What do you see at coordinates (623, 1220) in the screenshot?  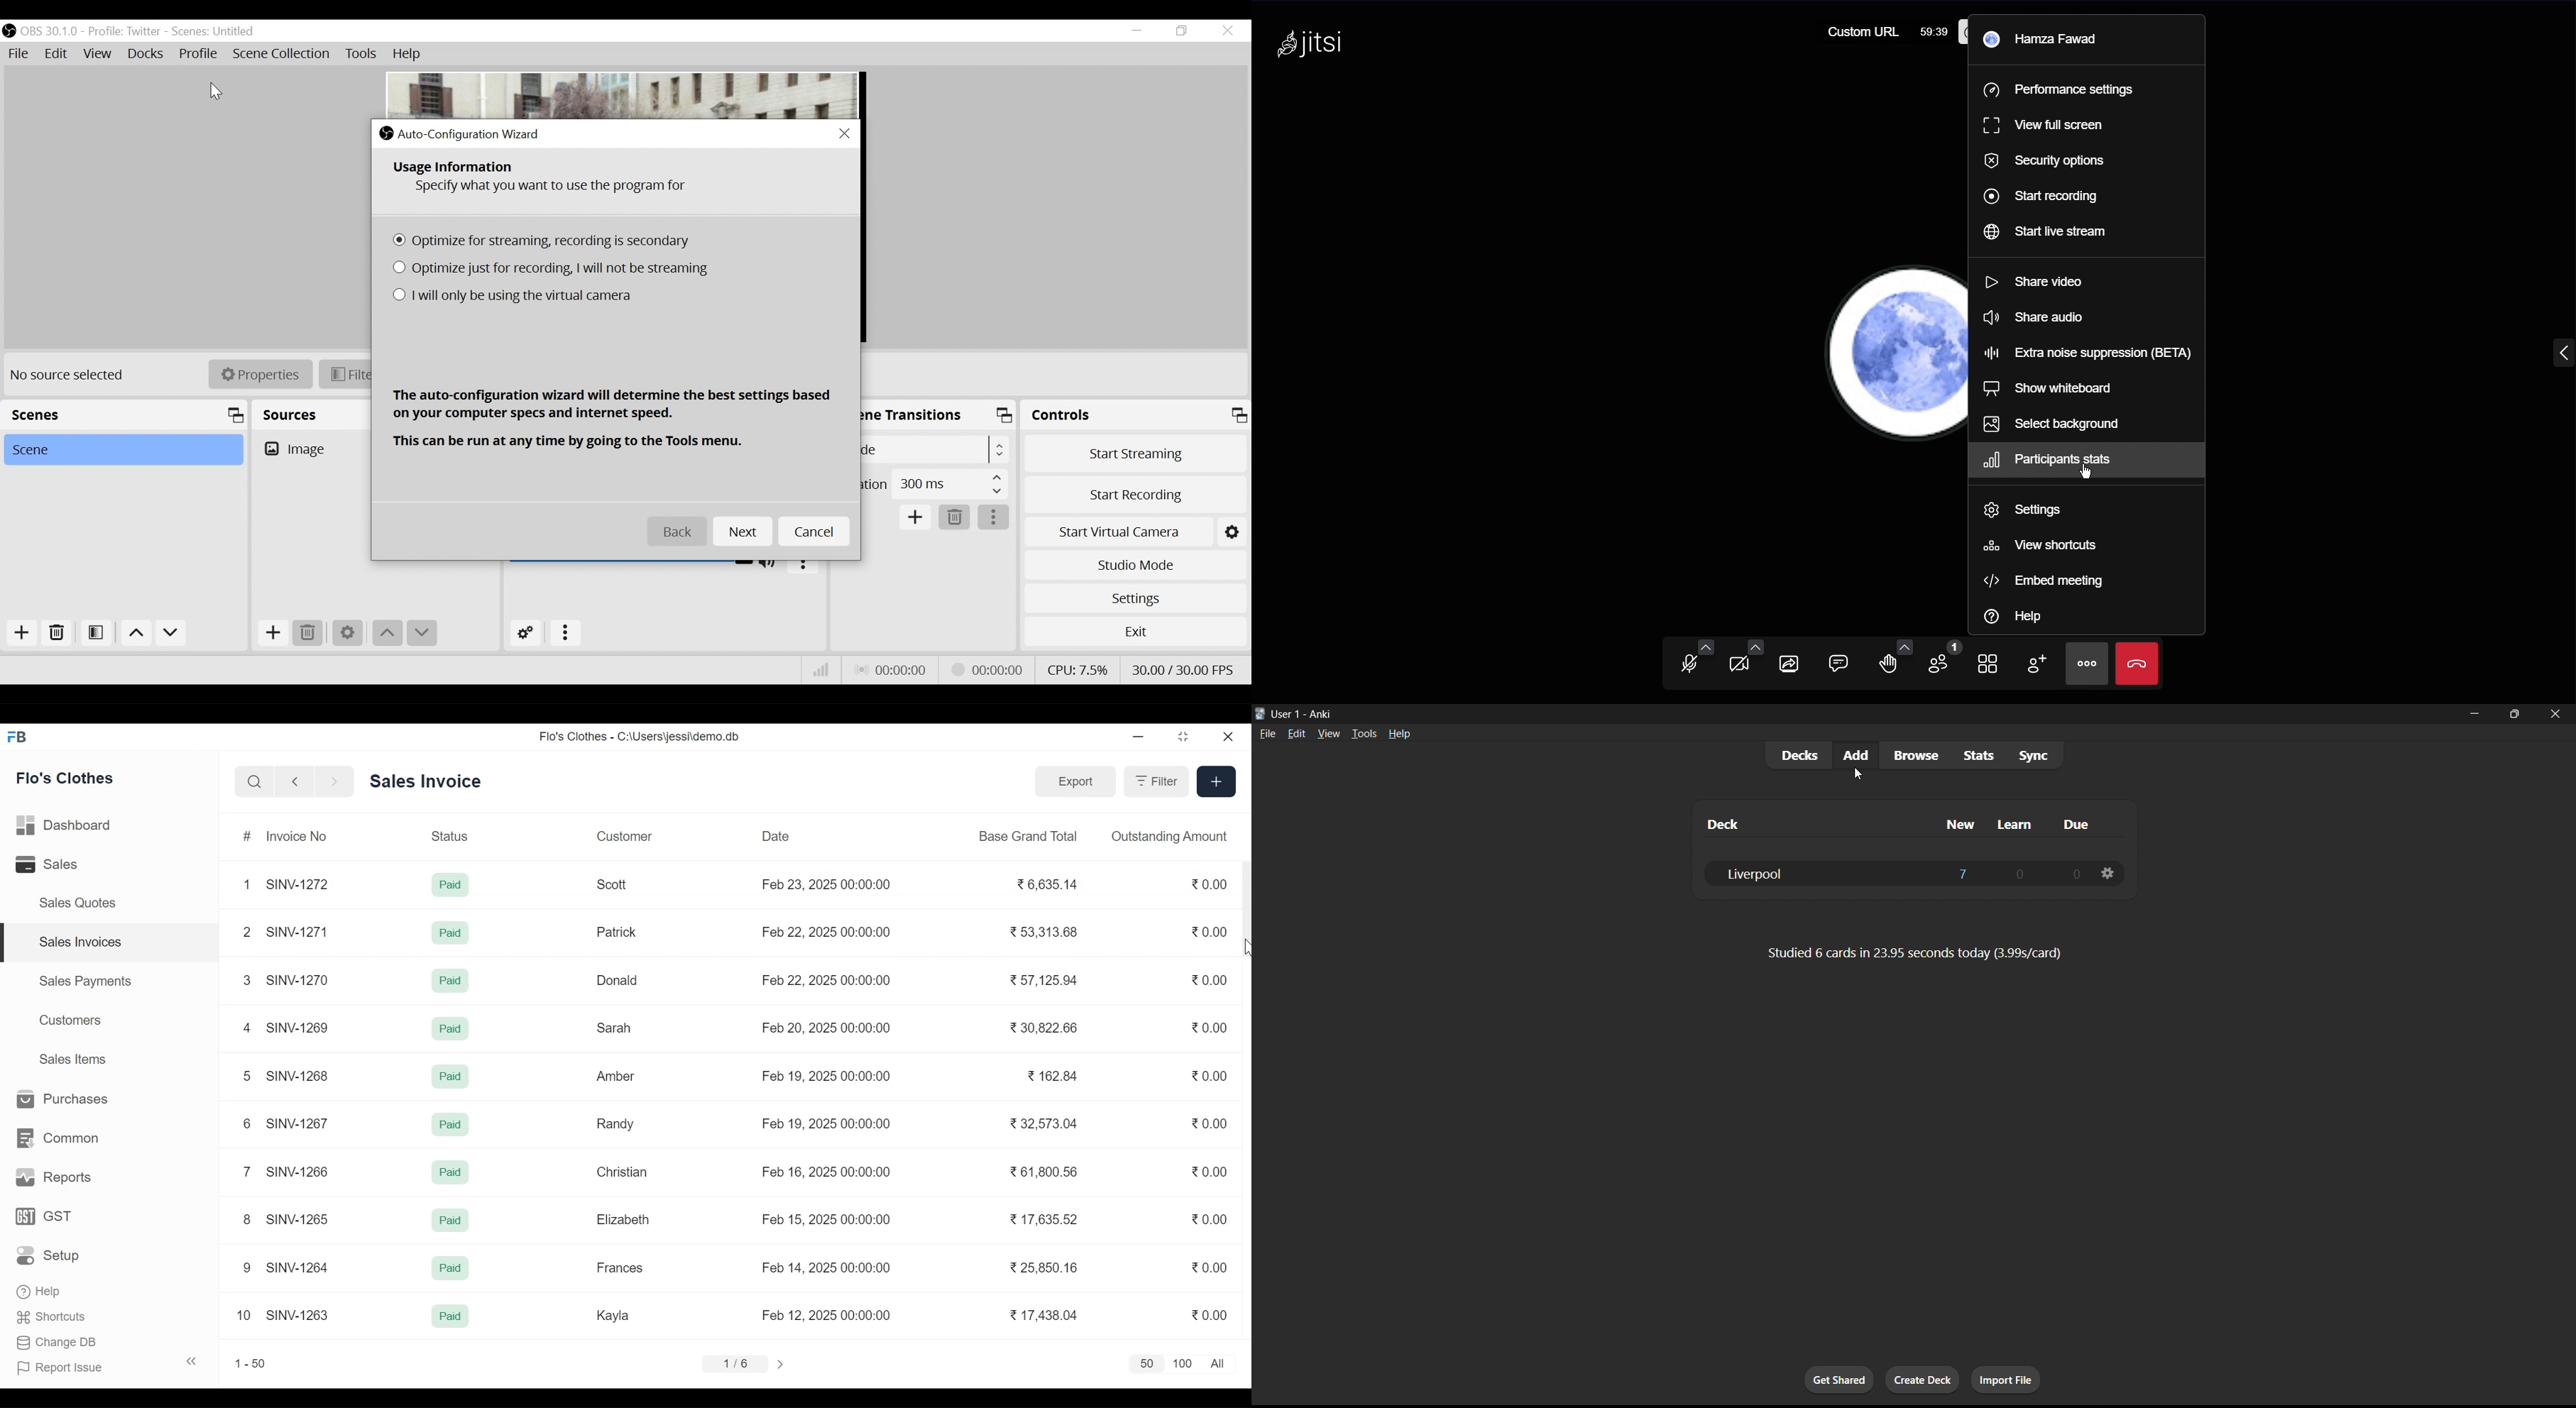 I see `Elizabeth` at bounding box center [623, 1220].